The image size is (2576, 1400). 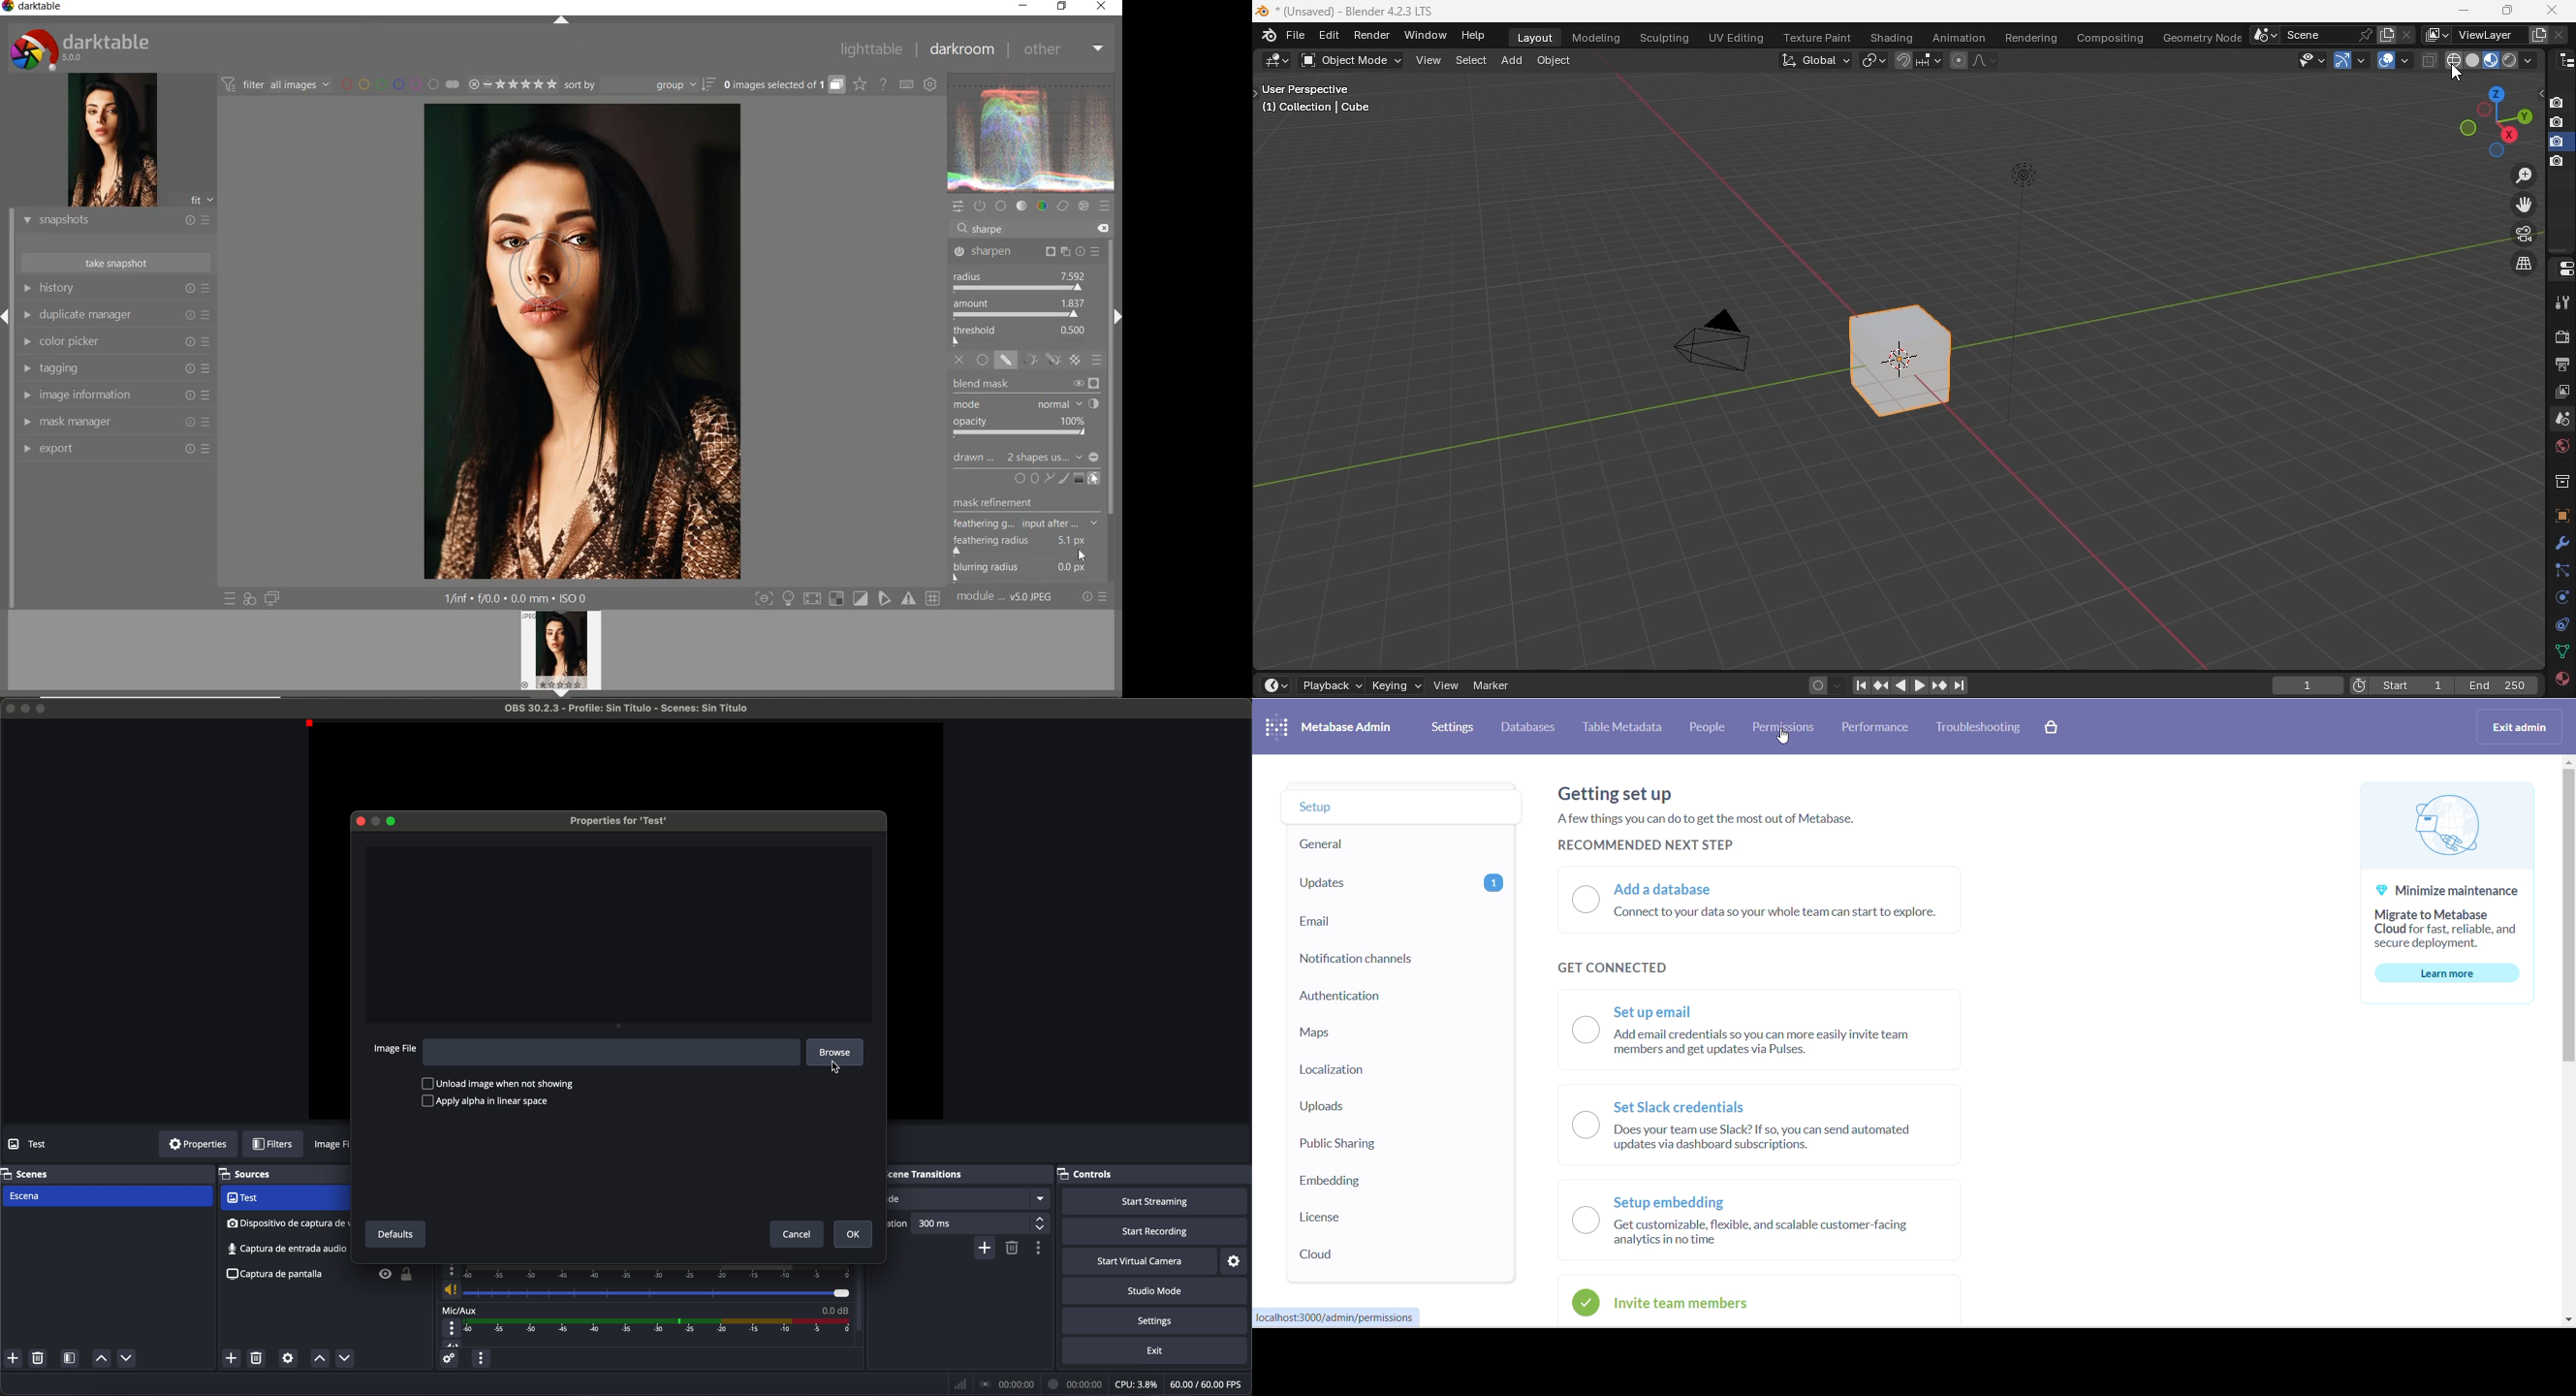 What do you see at coordinates (814, 600) in the screenshot?
I see `sign ` at bounding box center [814, 600].